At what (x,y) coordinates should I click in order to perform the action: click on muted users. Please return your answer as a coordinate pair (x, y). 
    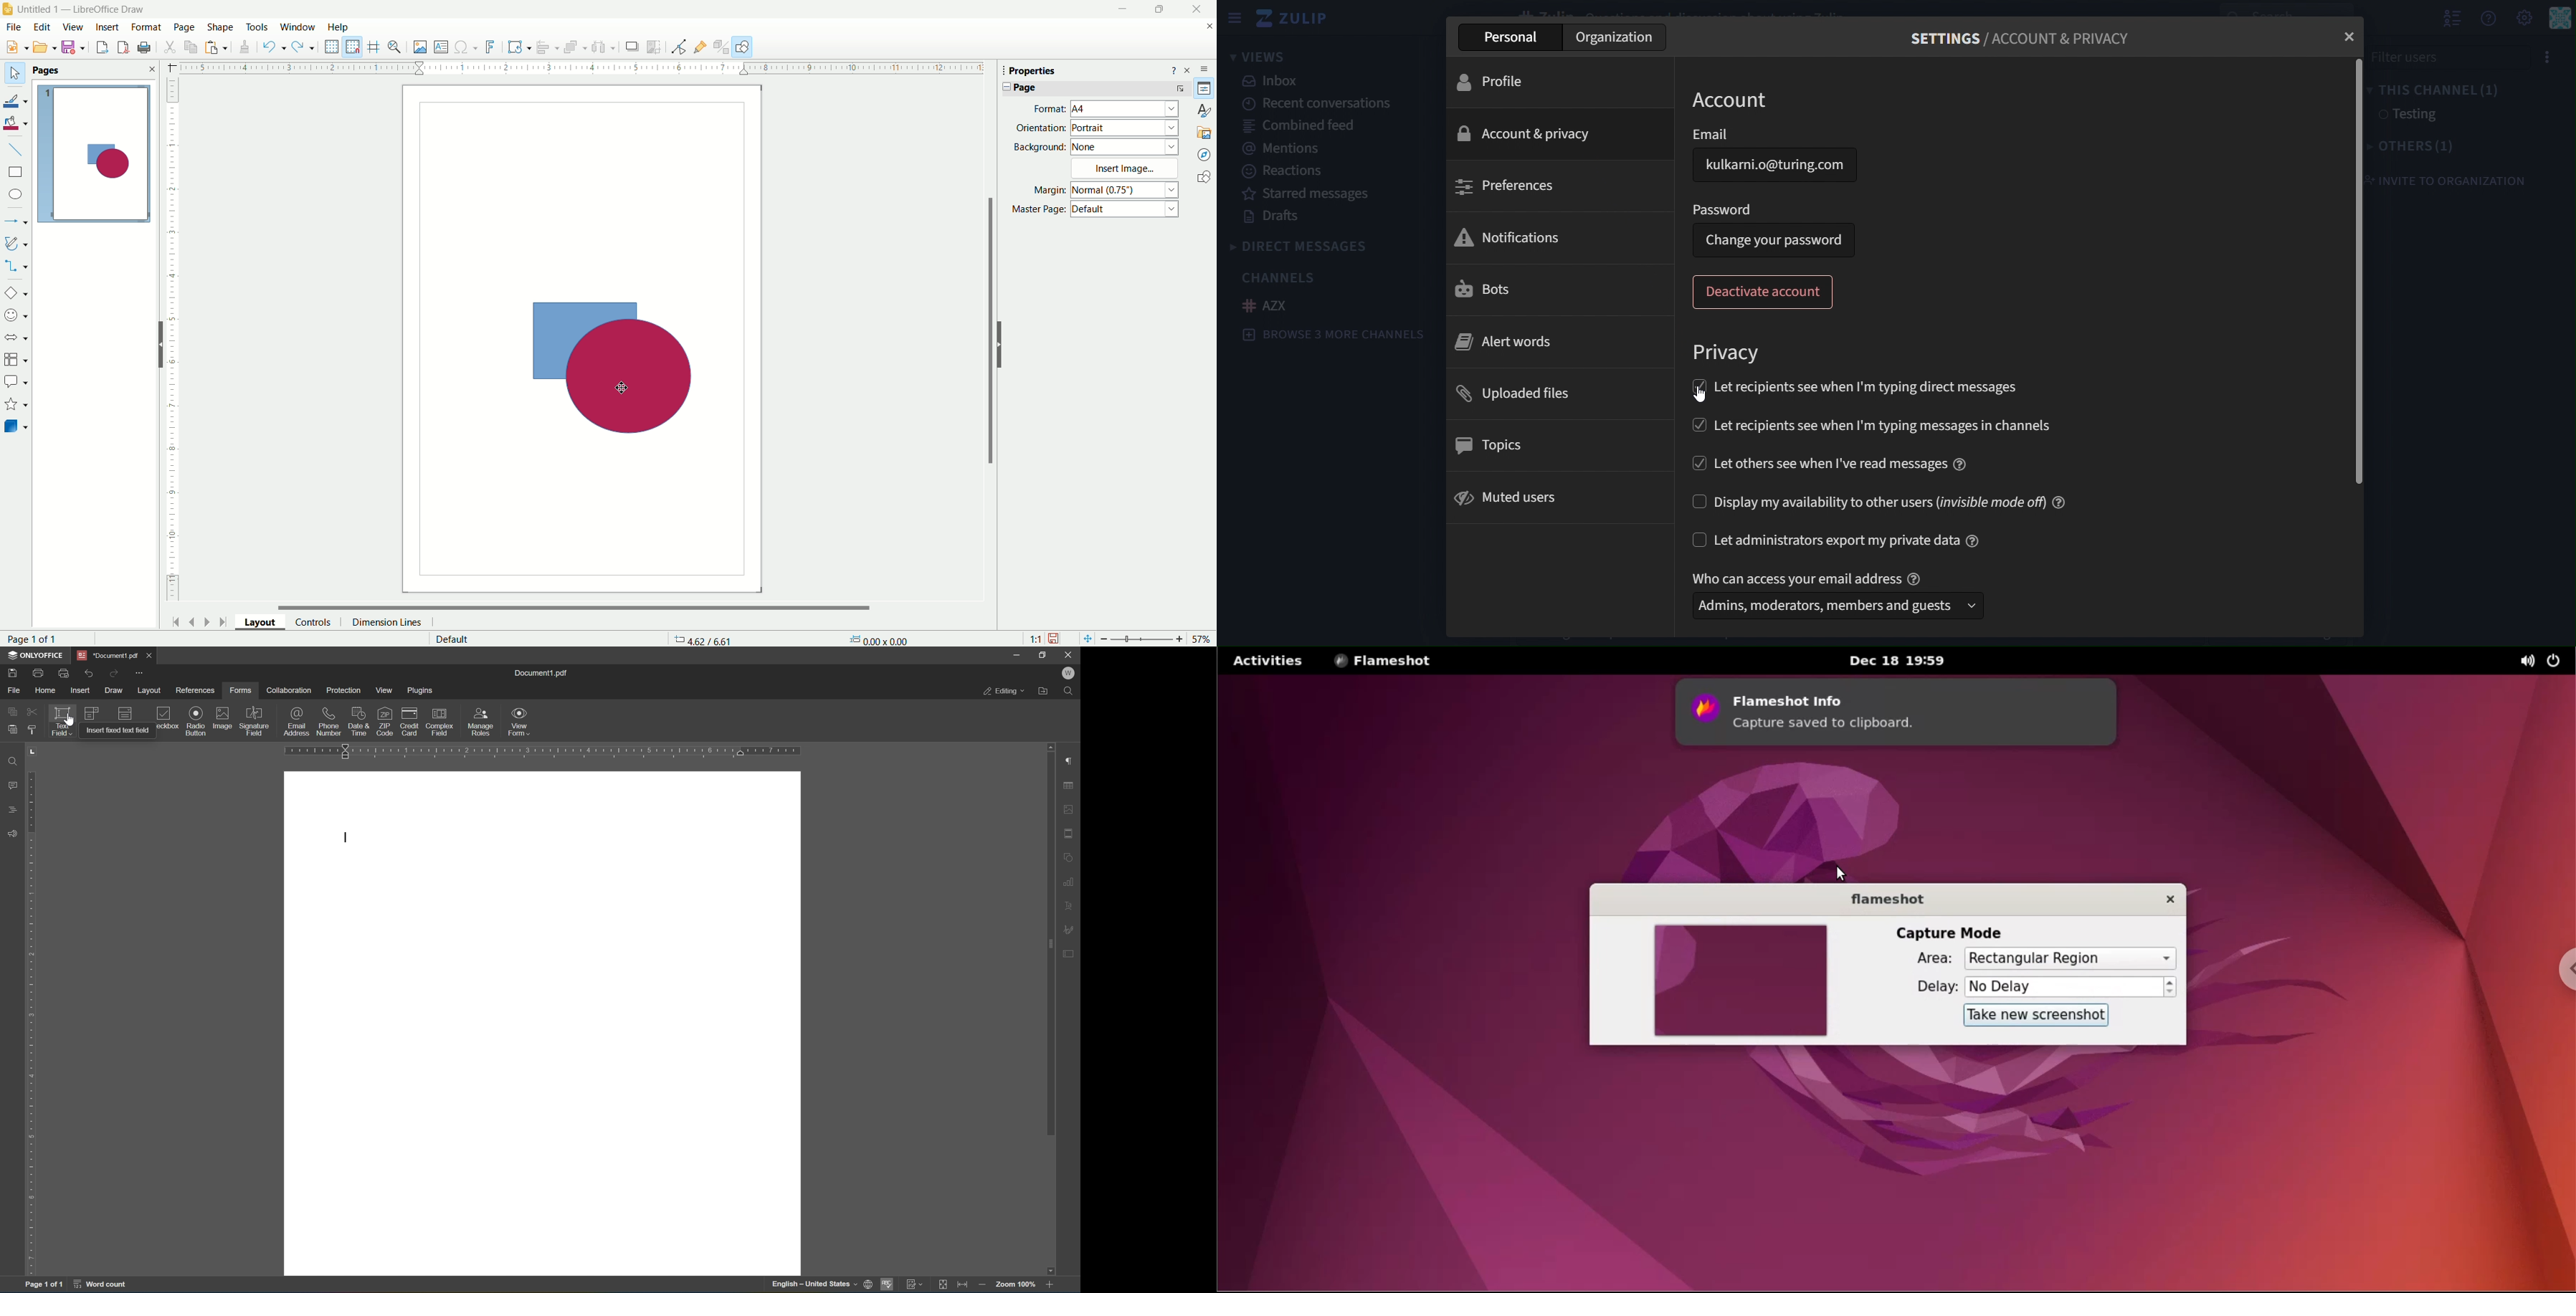
    Looking at the image, I should click on (1512, 496).